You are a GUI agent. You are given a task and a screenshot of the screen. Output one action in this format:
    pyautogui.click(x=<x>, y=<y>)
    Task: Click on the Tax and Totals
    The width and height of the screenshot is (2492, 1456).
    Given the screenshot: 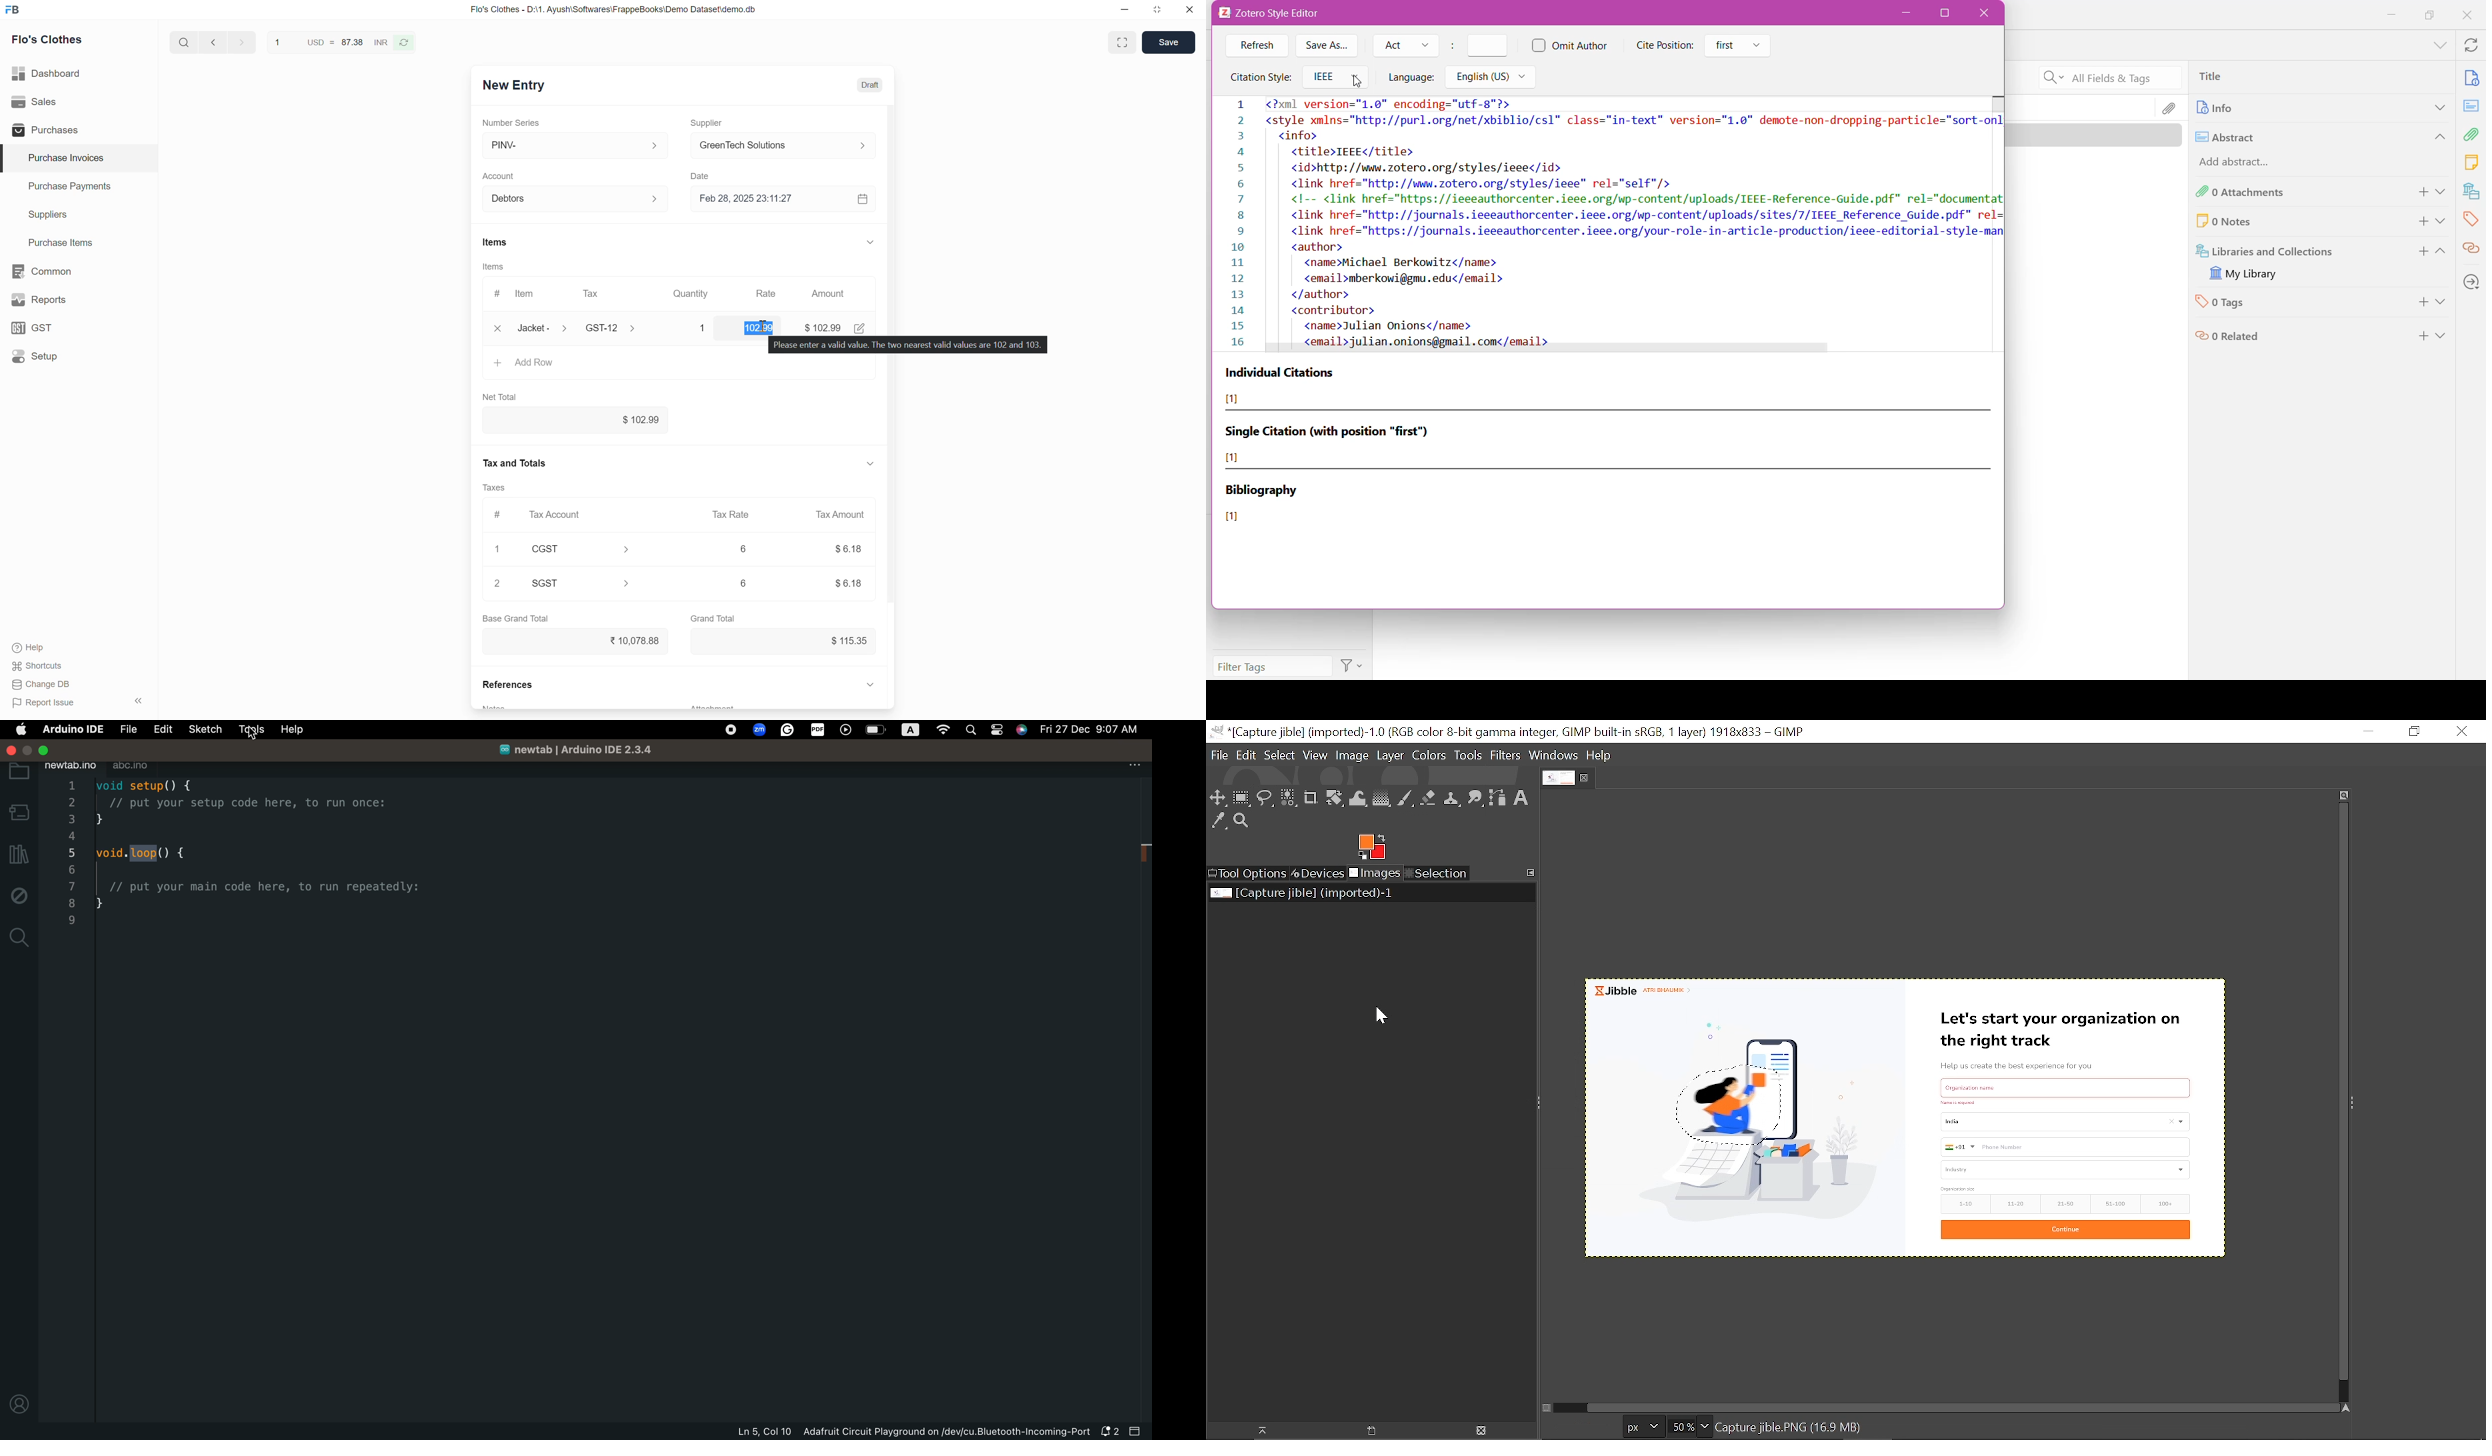 What is the action you would take?
    pyautogui.click(x=513, y=463)
    